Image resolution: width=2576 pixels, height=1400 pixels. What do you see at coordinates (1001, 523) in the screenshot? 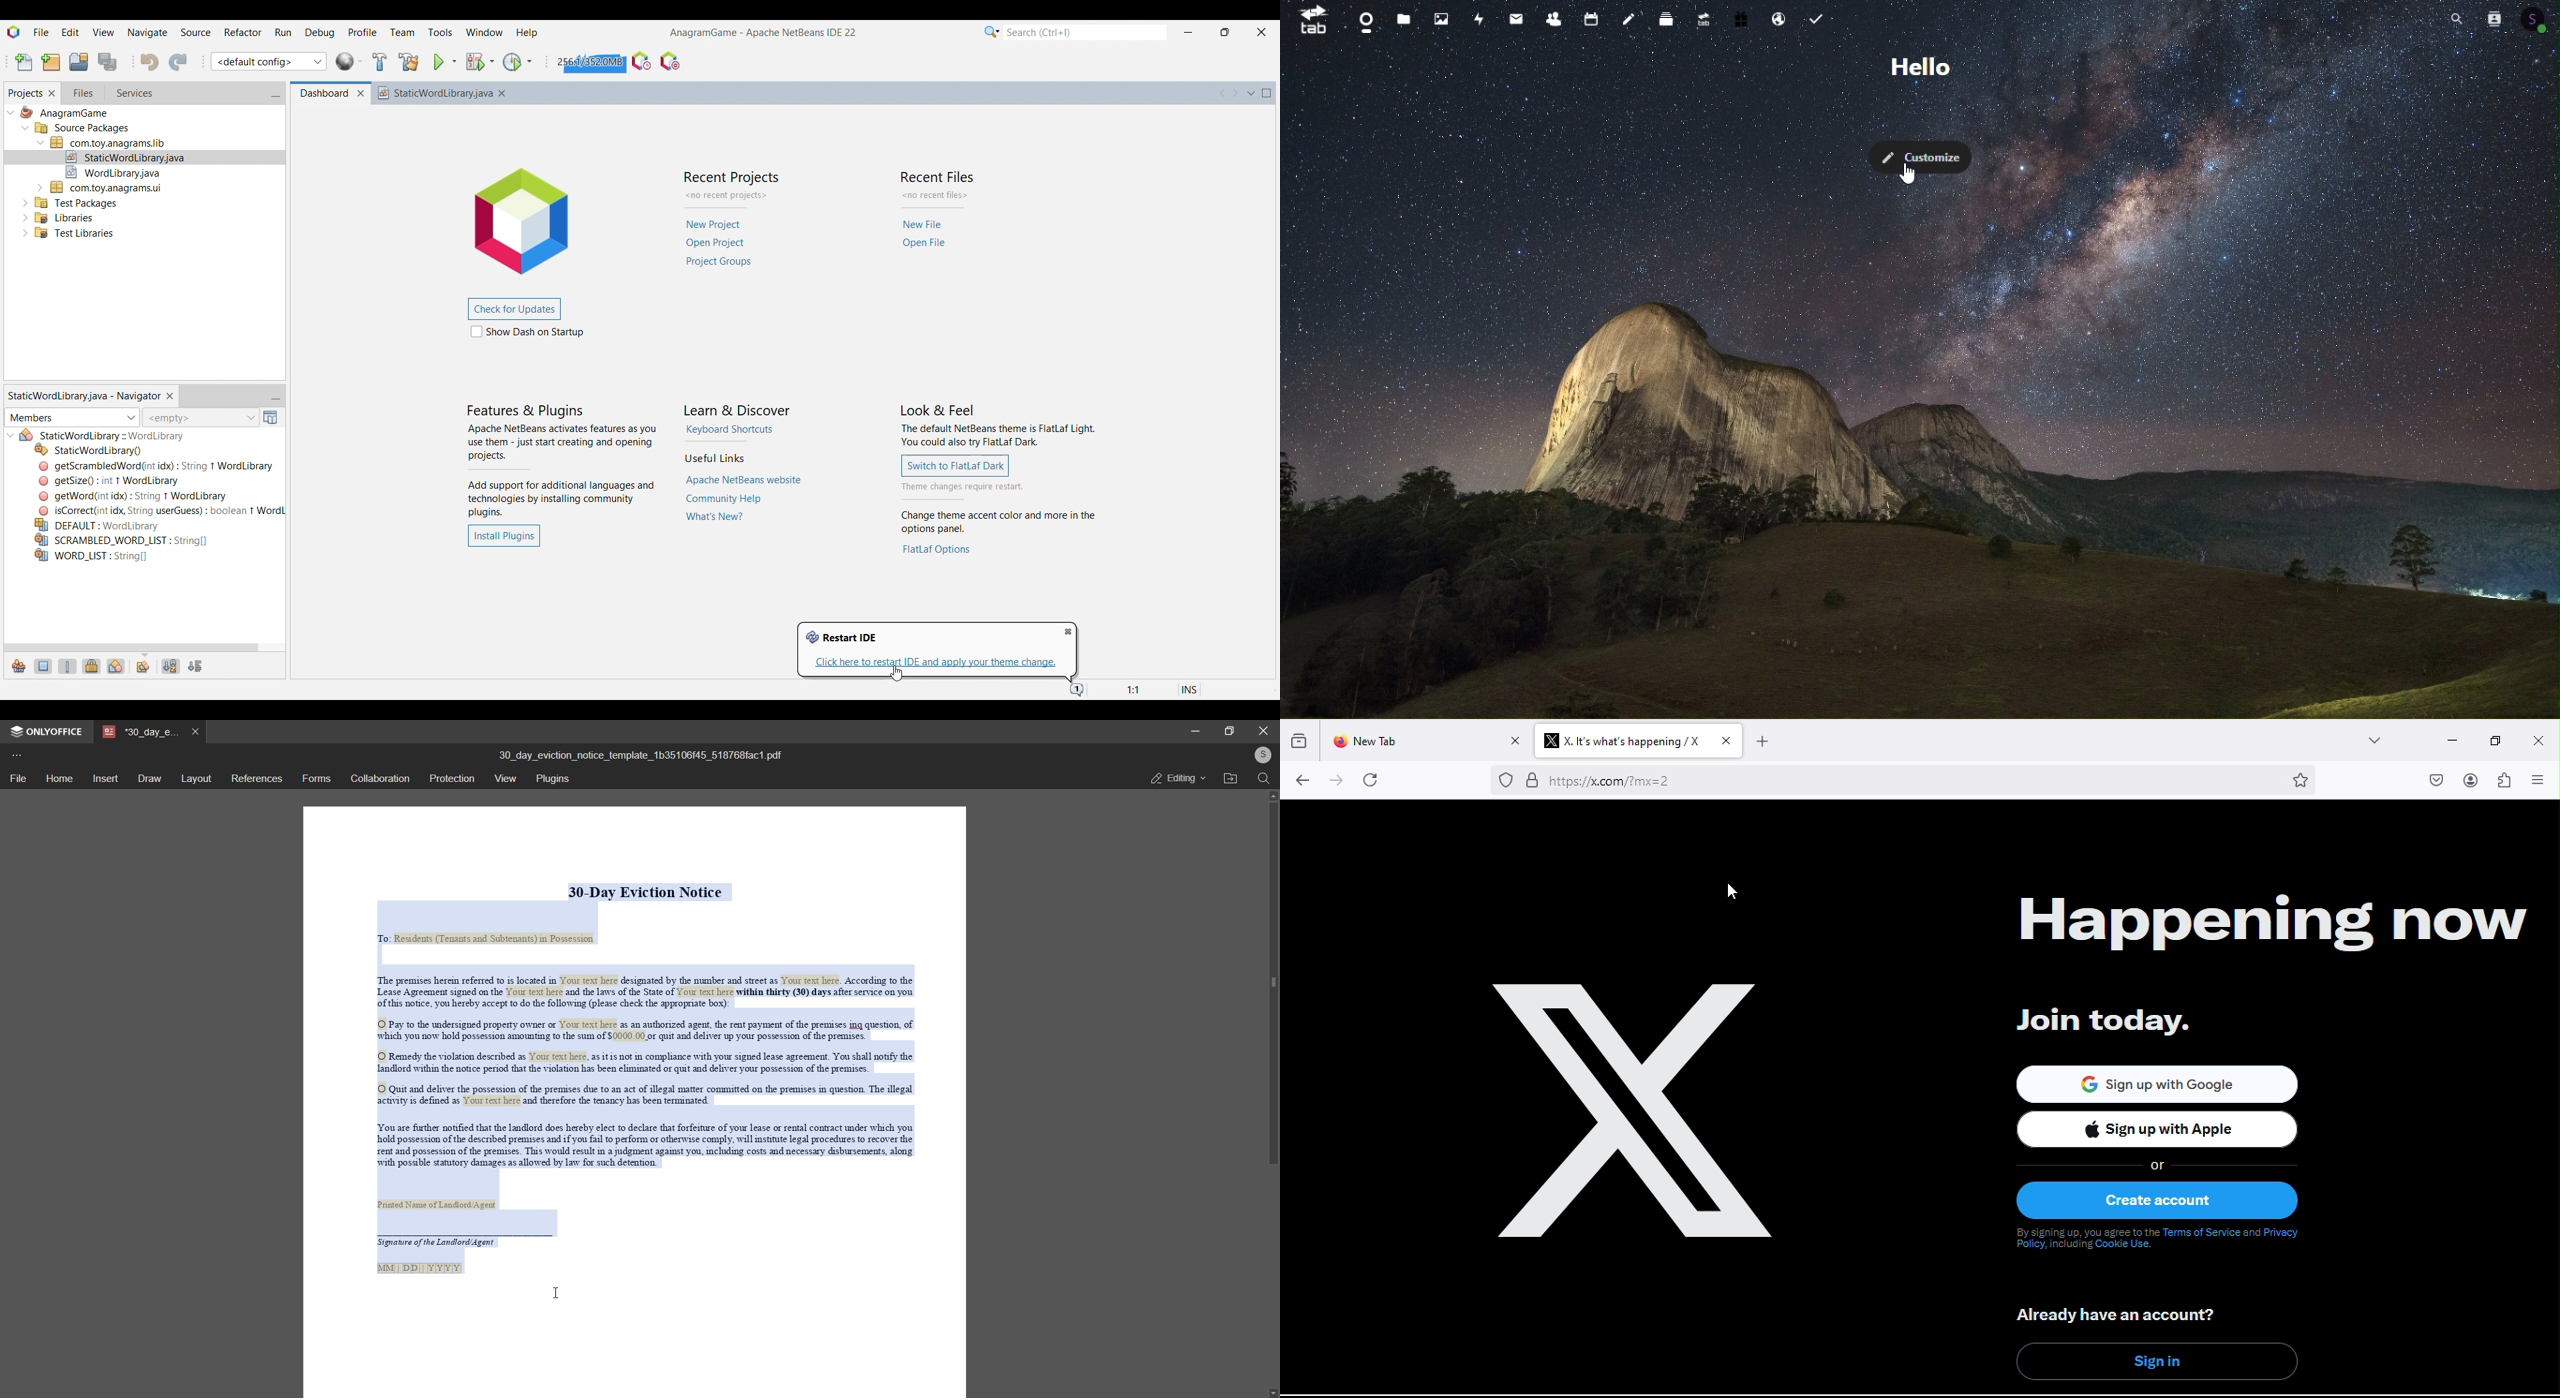
I see `Description of FlatLaf options` at bounding box center [1001, 523].